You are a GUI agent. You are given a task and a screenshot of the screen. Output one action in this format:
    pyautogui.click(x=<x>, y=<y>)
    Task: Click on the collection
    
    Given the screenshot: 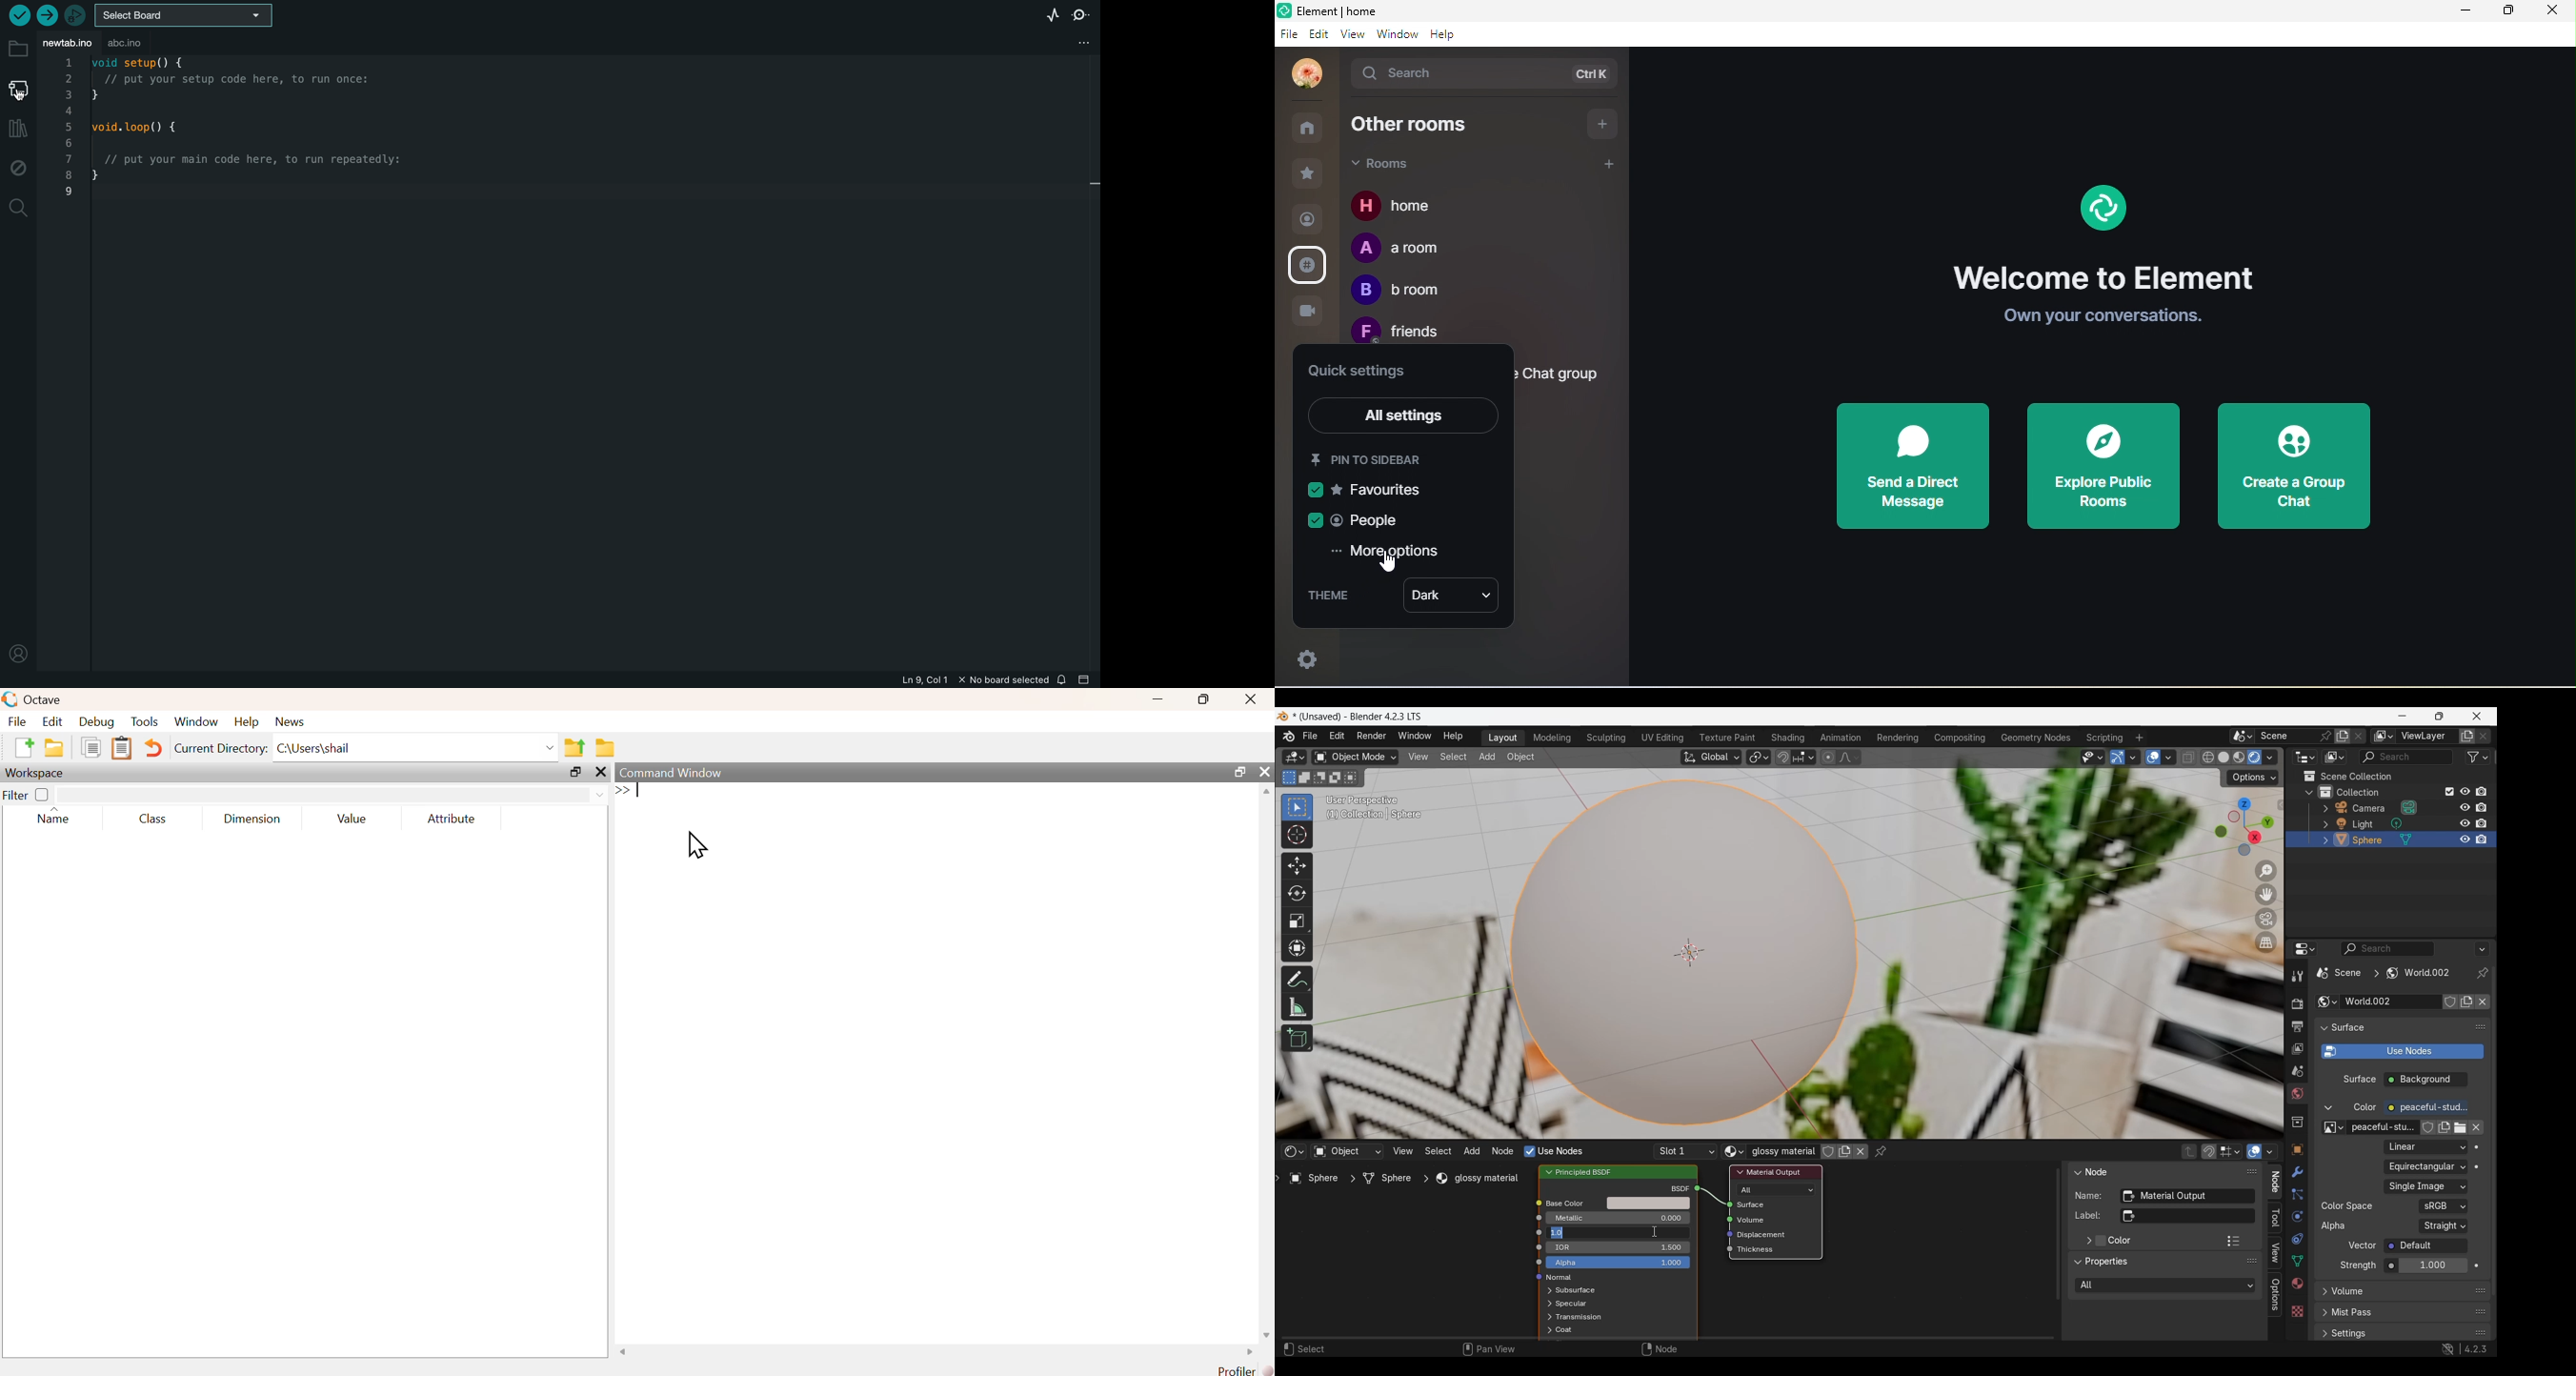 What is the action you would take?
    pyautogui.click(x=2369, y=791)
    